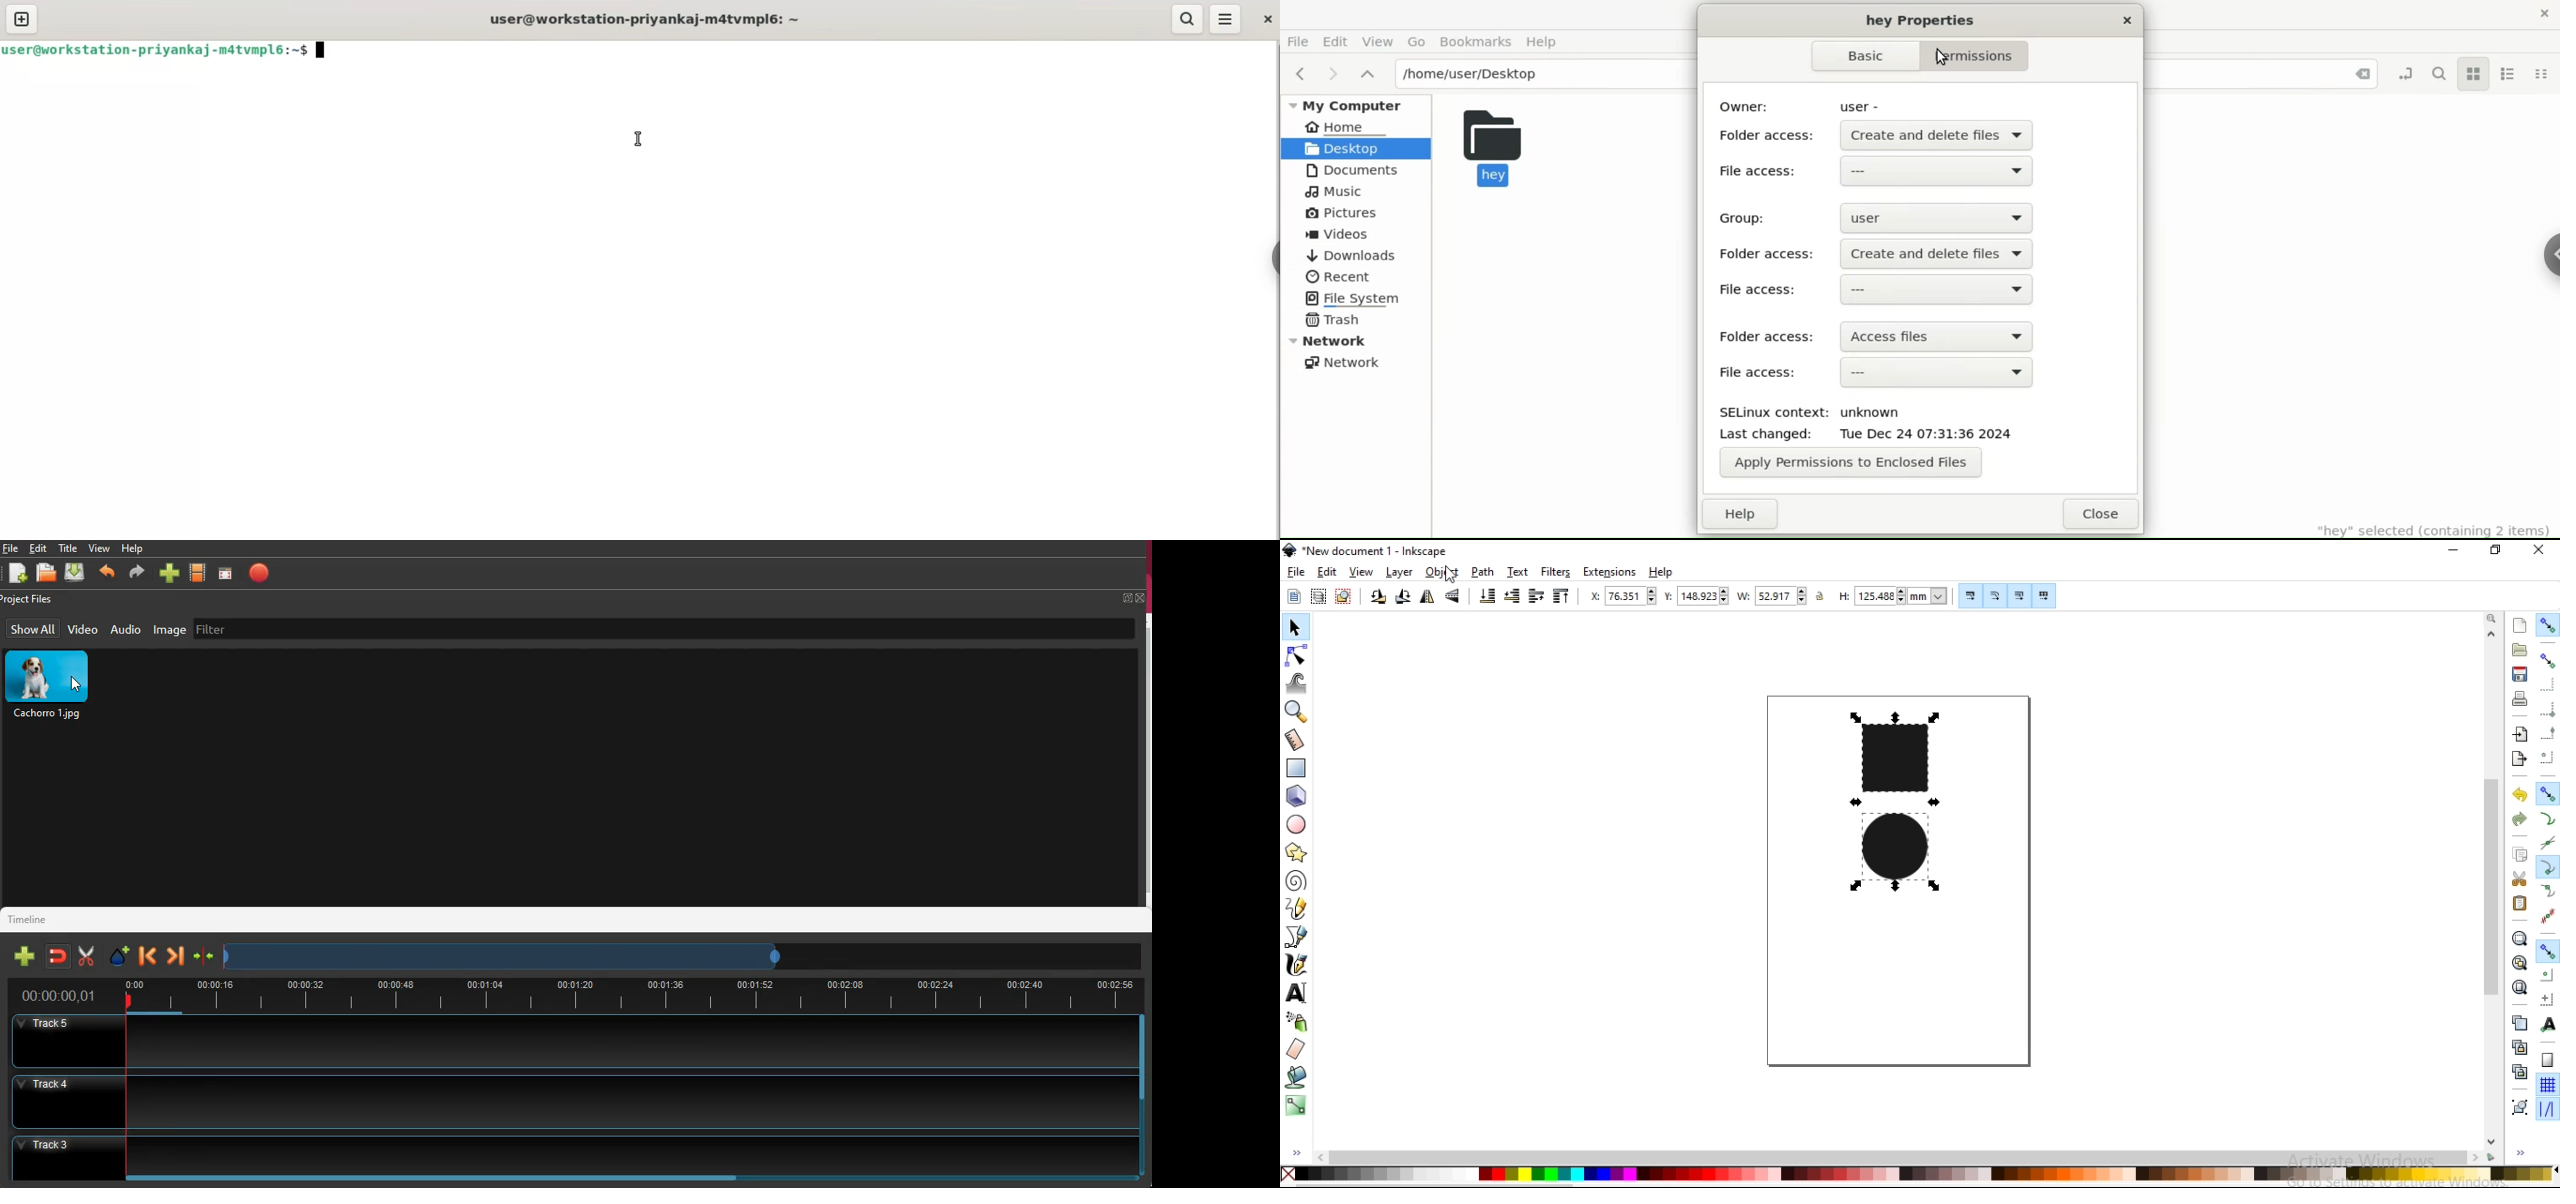 Image resolution: width=2576 pixels, height=1204 pixels. What do you see at coordinates (570, 1153) in the screenshot?
I see `track` at bounding box center [570, 1153].